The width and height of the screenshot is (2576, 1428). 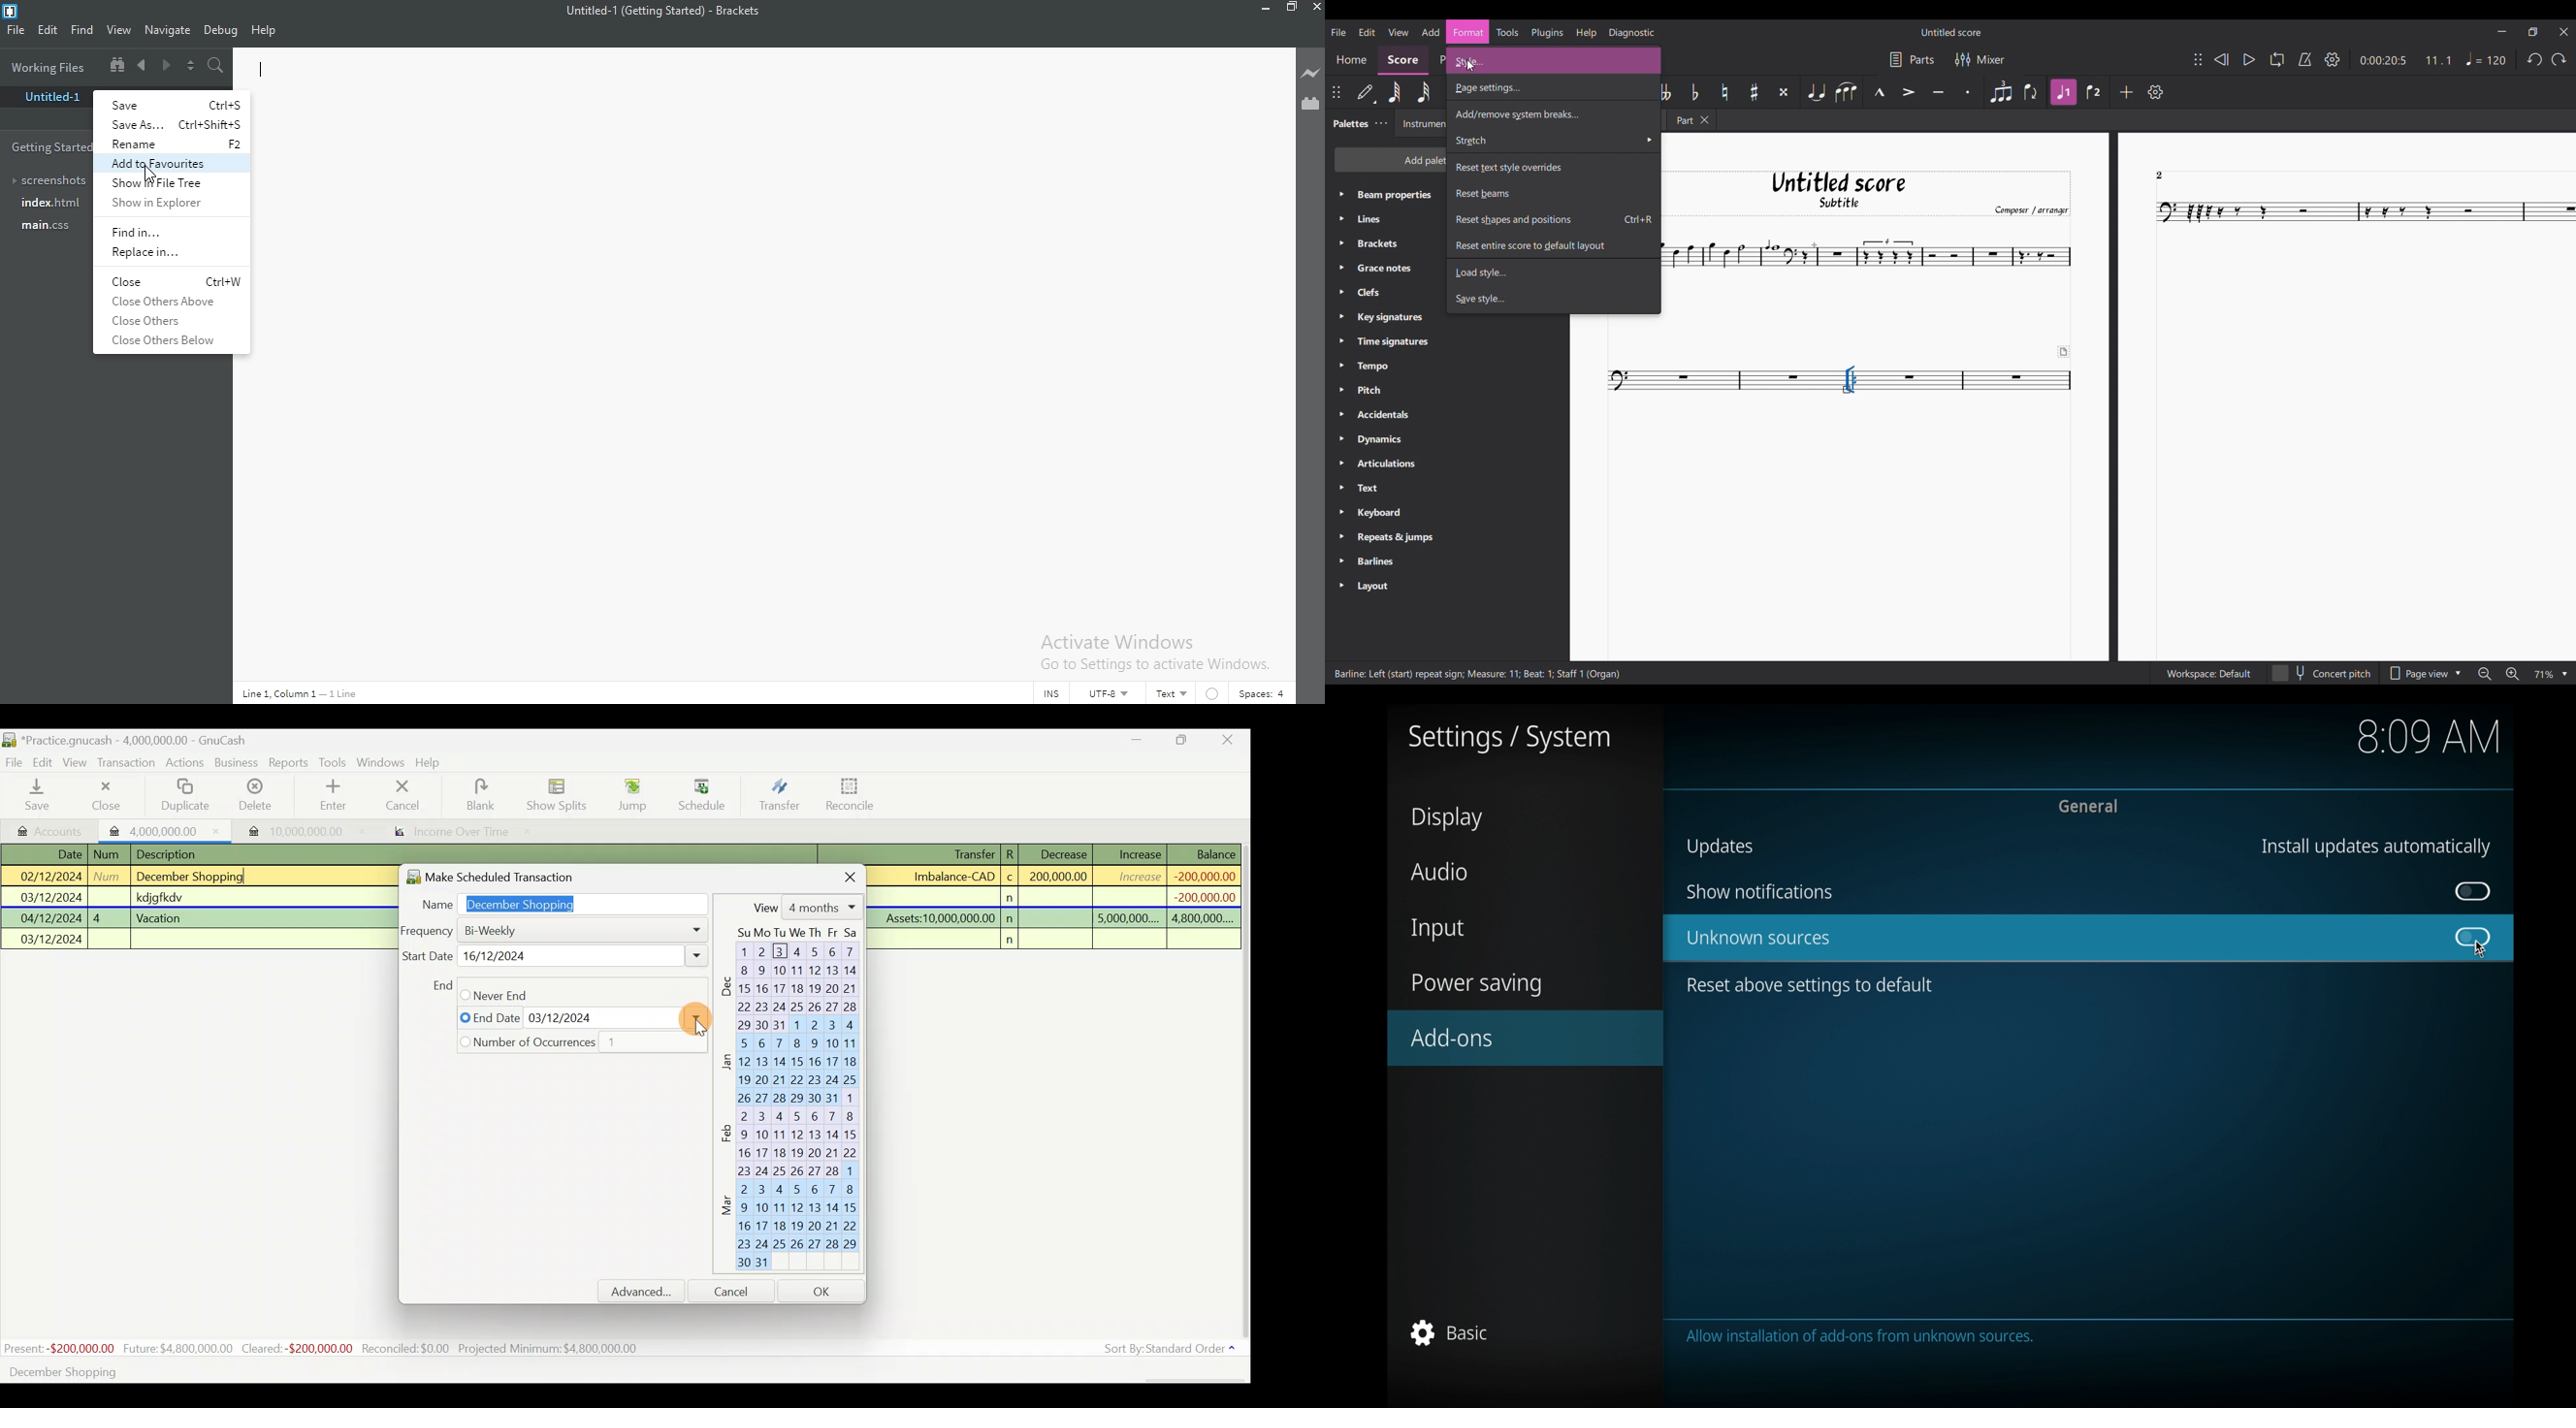 What do you see at coordinates (50, 204) in the screenshot?
I see `Index.html` at bounding box center [50, 204].